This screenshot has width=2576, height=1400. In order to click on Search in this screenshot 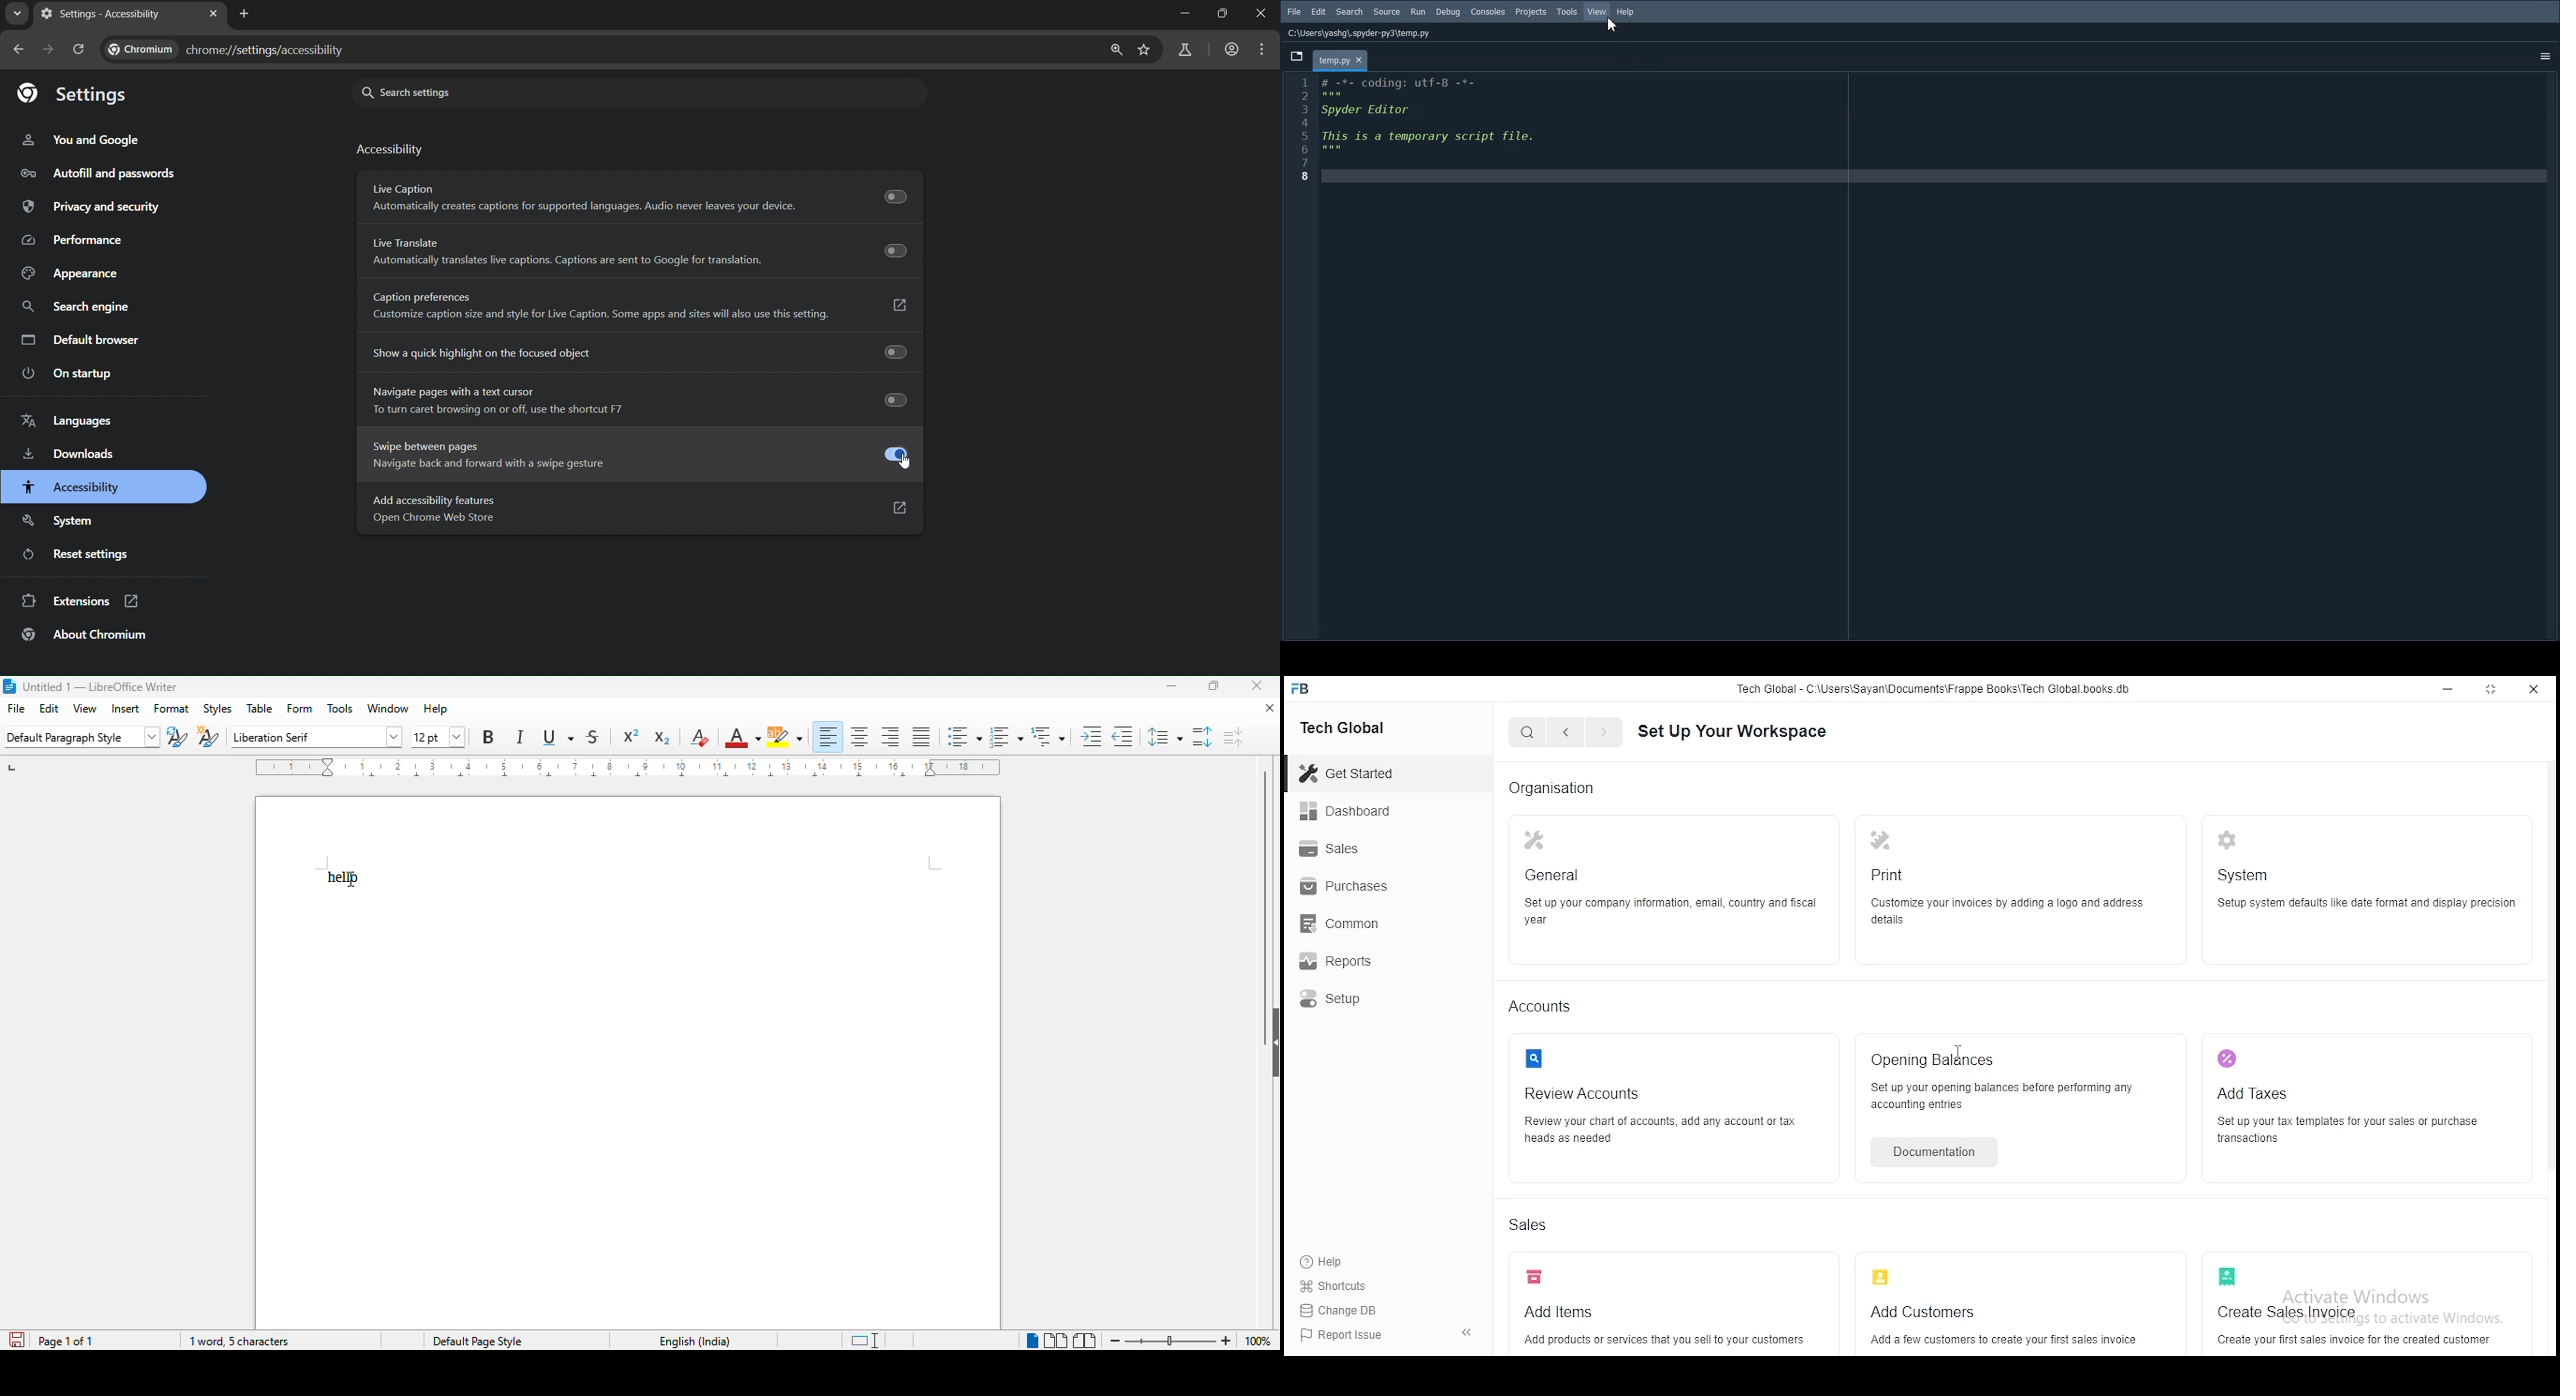, I will do `click(1349, 12)`.